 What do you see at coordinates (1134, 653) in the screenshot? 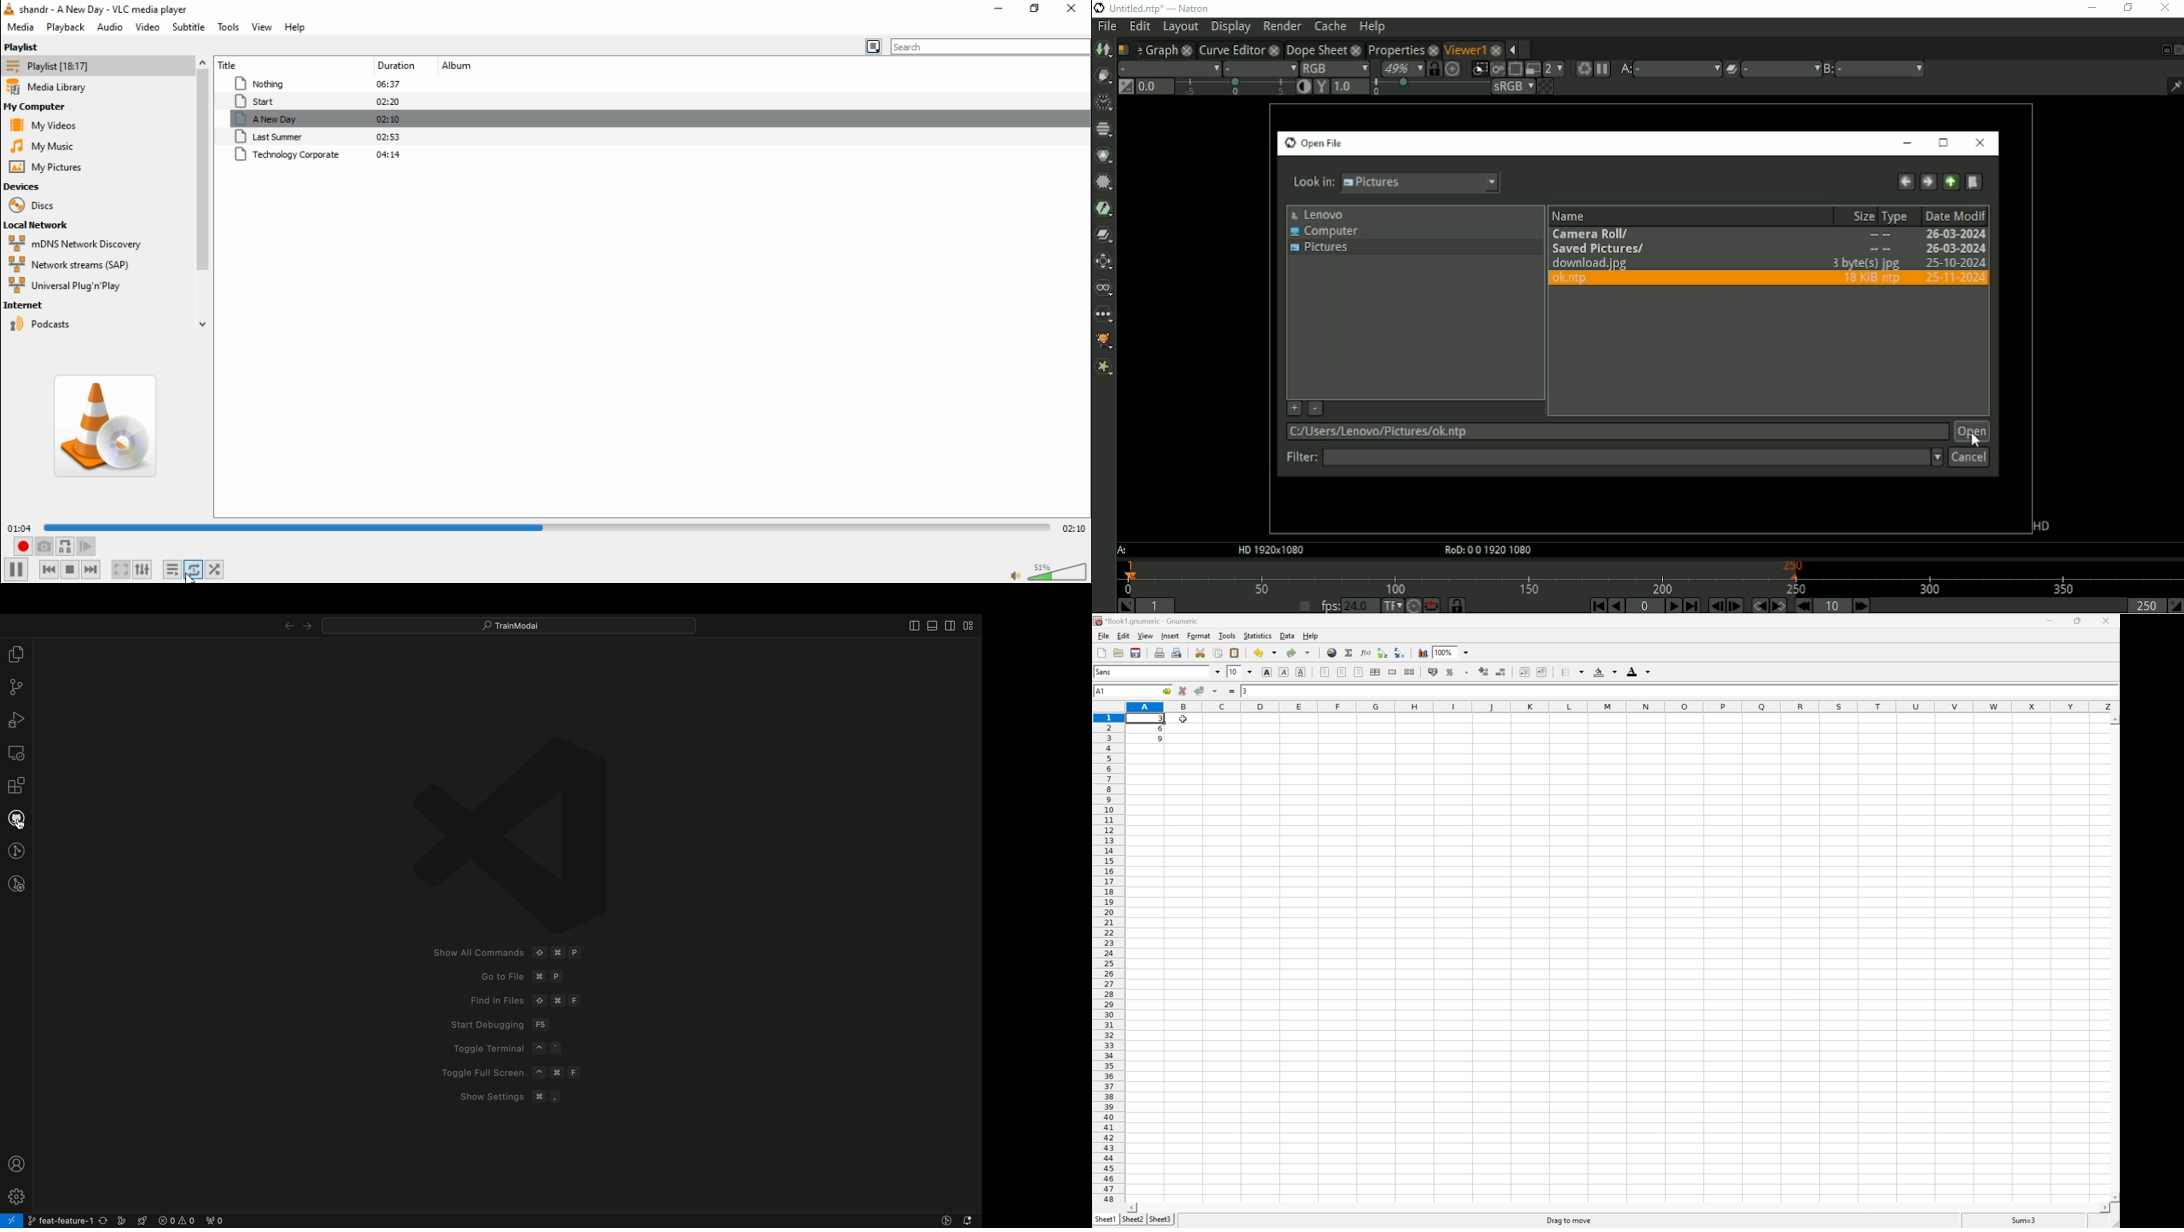
I see `Save current workbook` at bounding box center [1134, 653].